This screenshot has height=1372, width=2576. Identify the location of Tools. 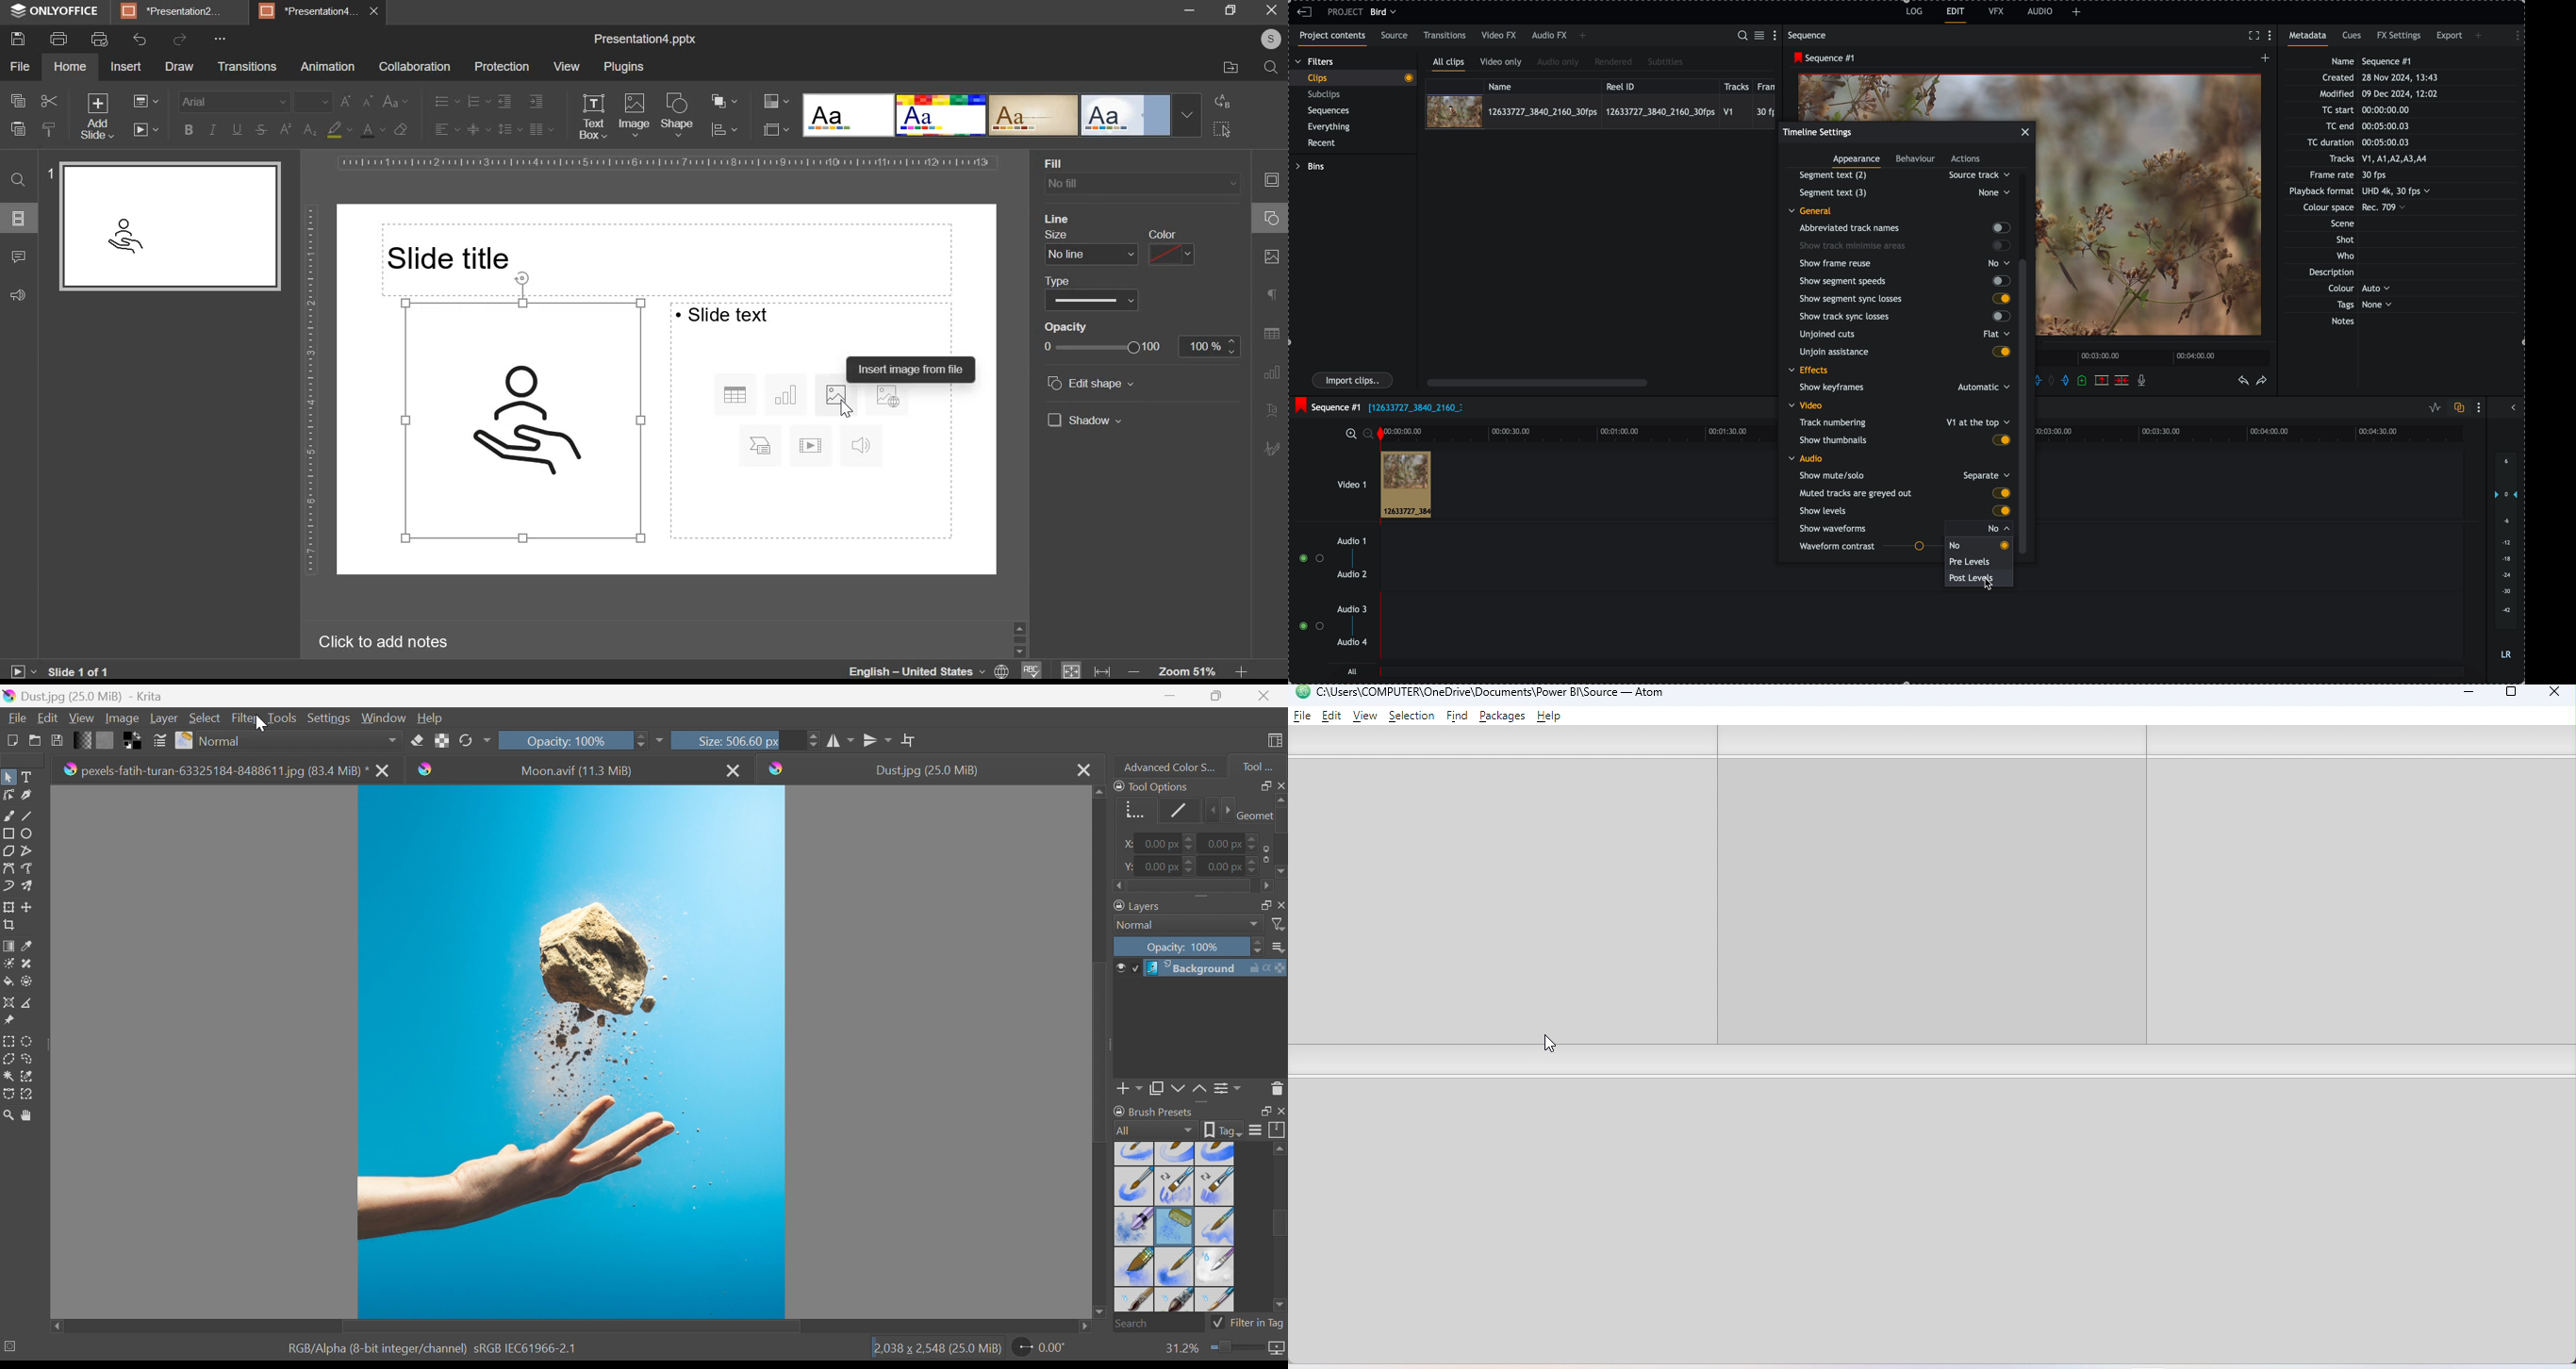
(282, 717).